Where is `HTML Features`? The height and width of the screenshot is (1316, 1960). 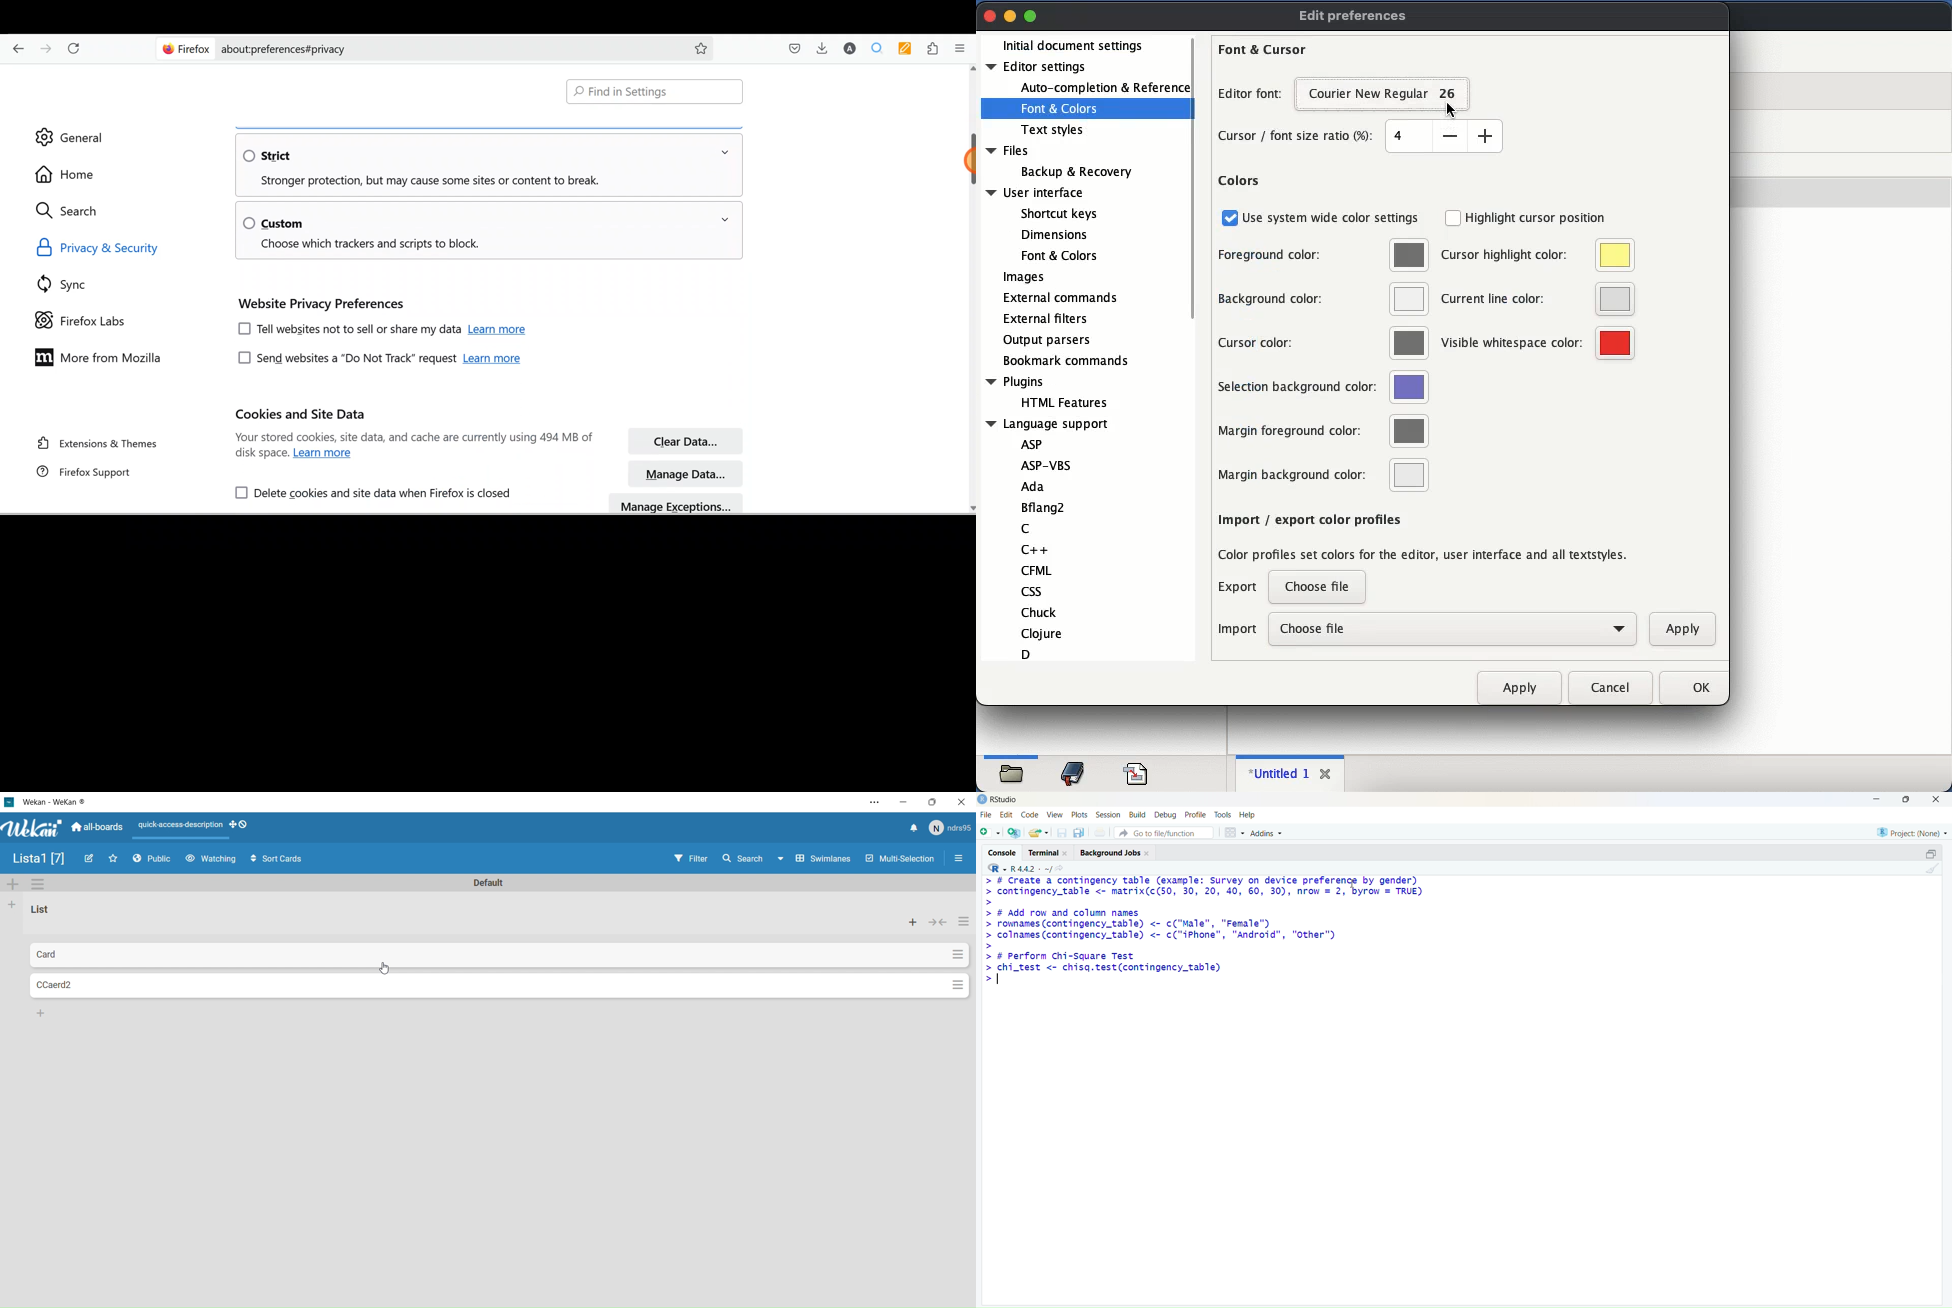 HTML Features is located at coordinates (1065, 402).